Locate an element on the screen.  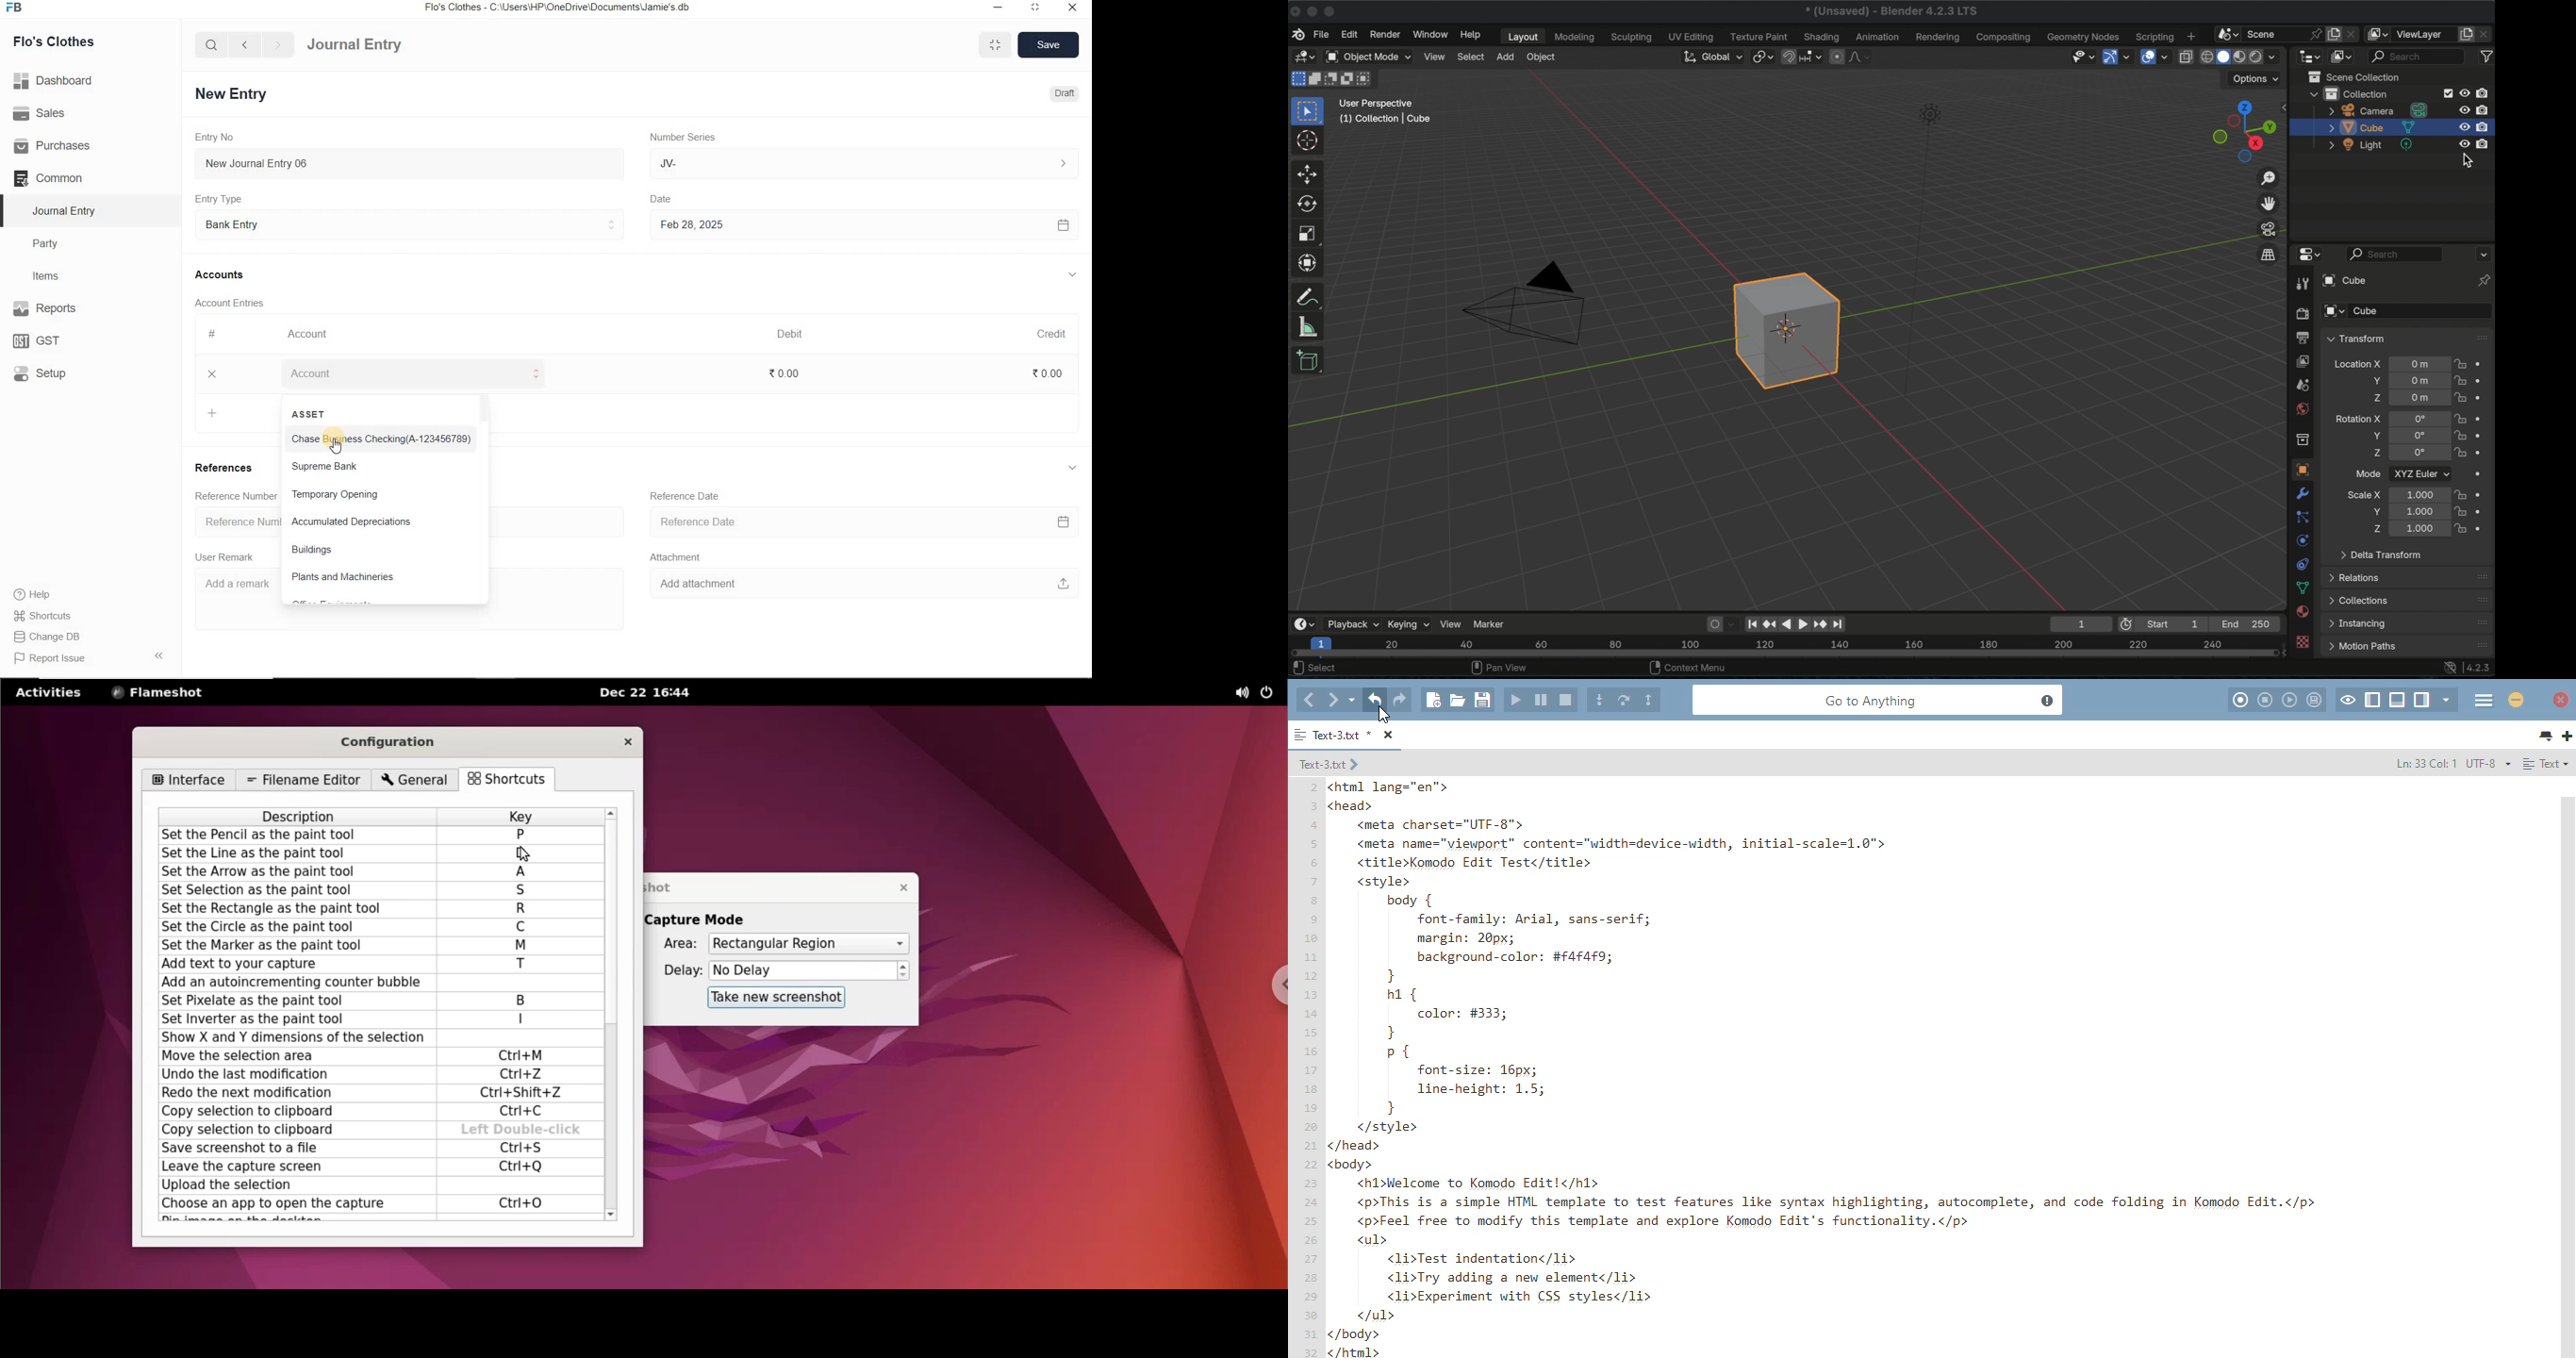
search is located at coordinates (212, 45).